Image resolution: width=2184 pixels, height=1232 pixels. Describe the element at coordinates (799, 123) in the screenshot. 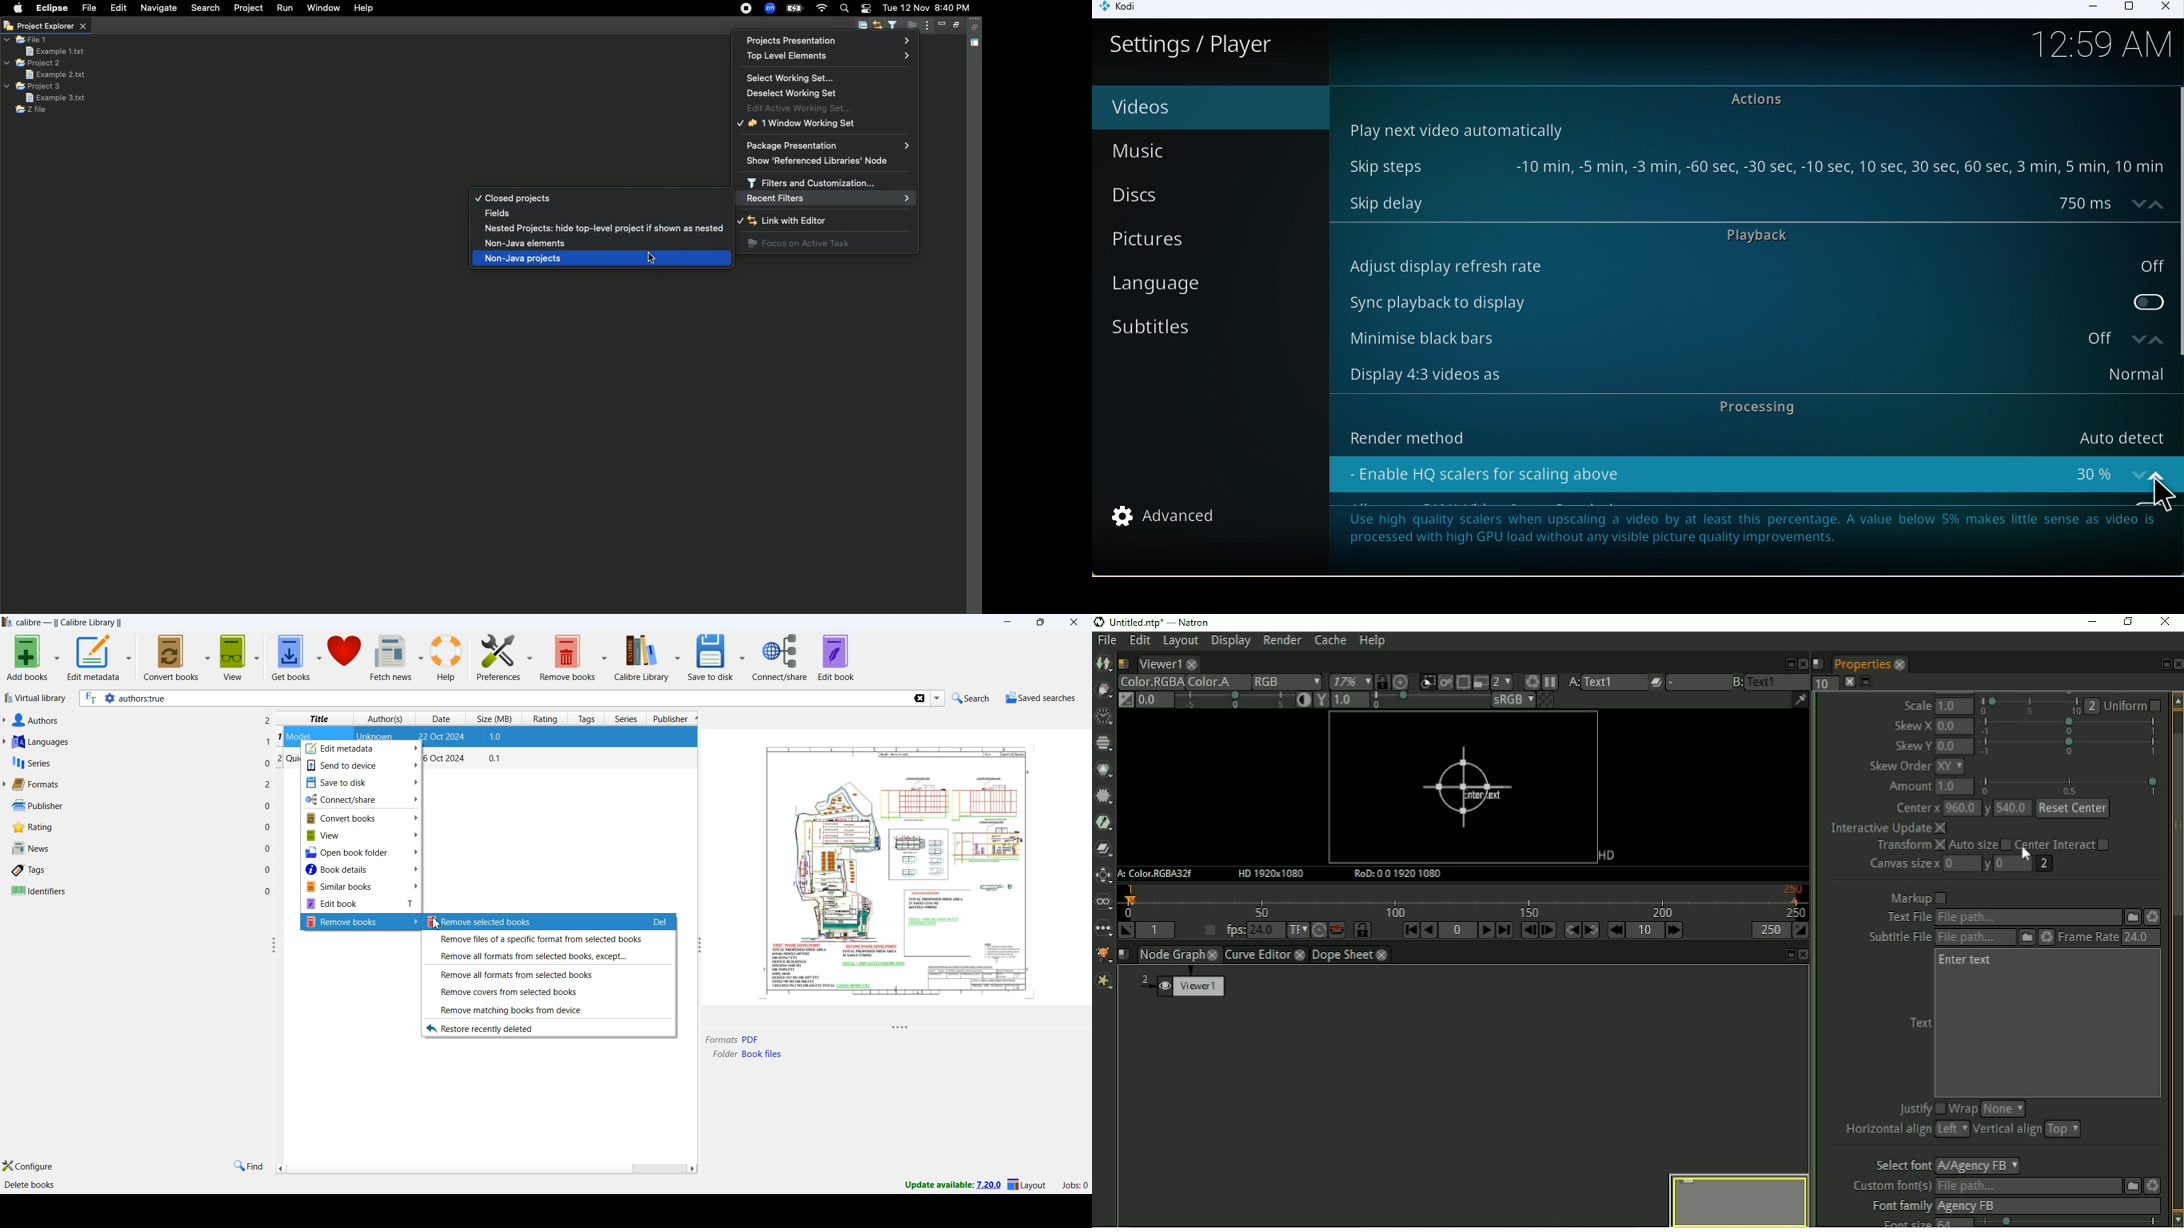

I see `1 window working set` at that location.